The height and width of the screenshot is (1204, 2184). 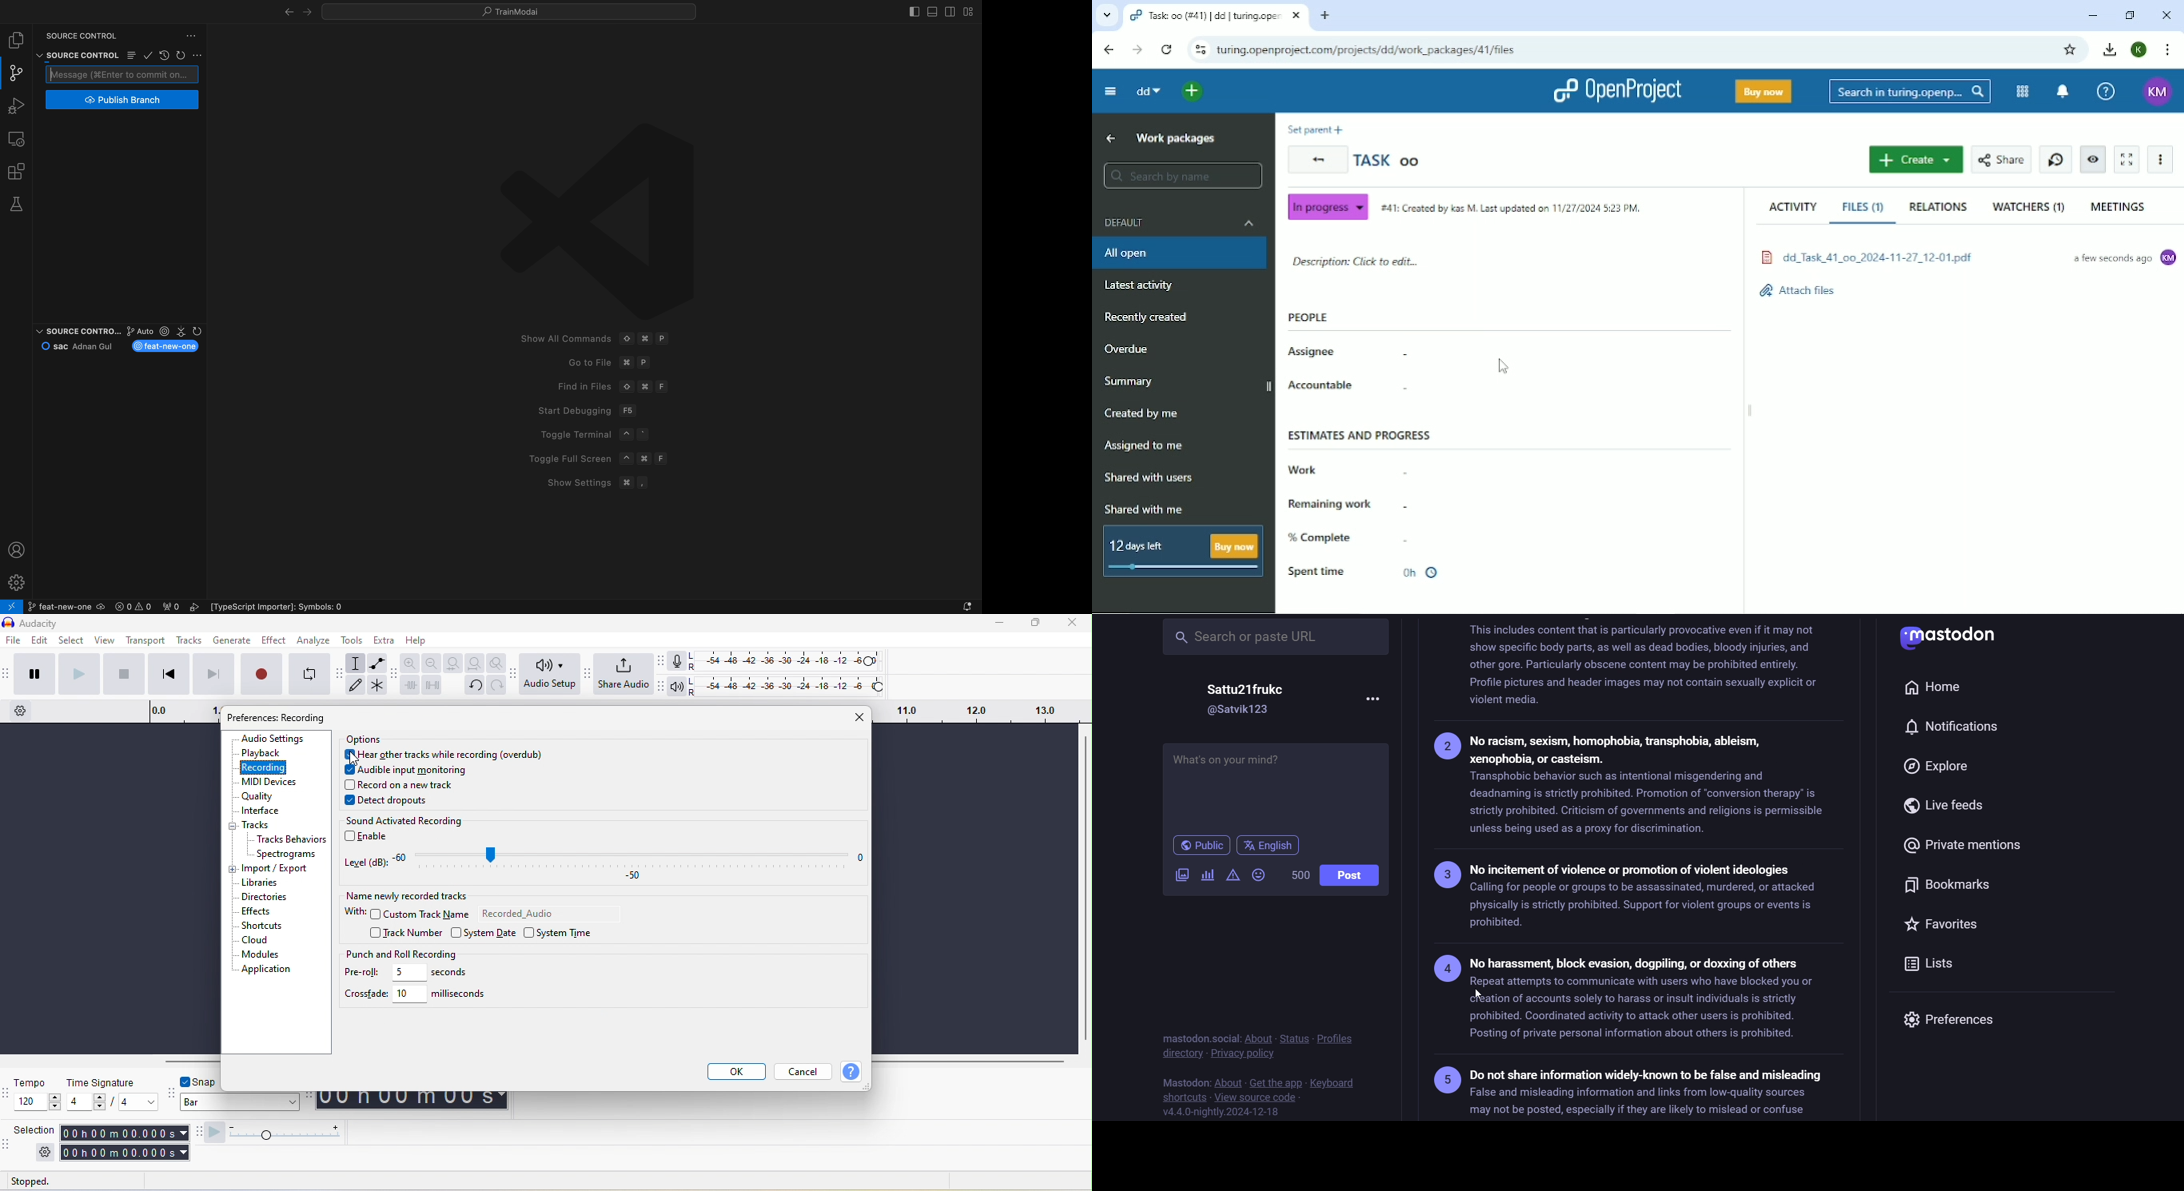 What do you see at coordinates (1317, 572) in the screenshot?
I see `Spent time` at bounding box center [1317, 572].